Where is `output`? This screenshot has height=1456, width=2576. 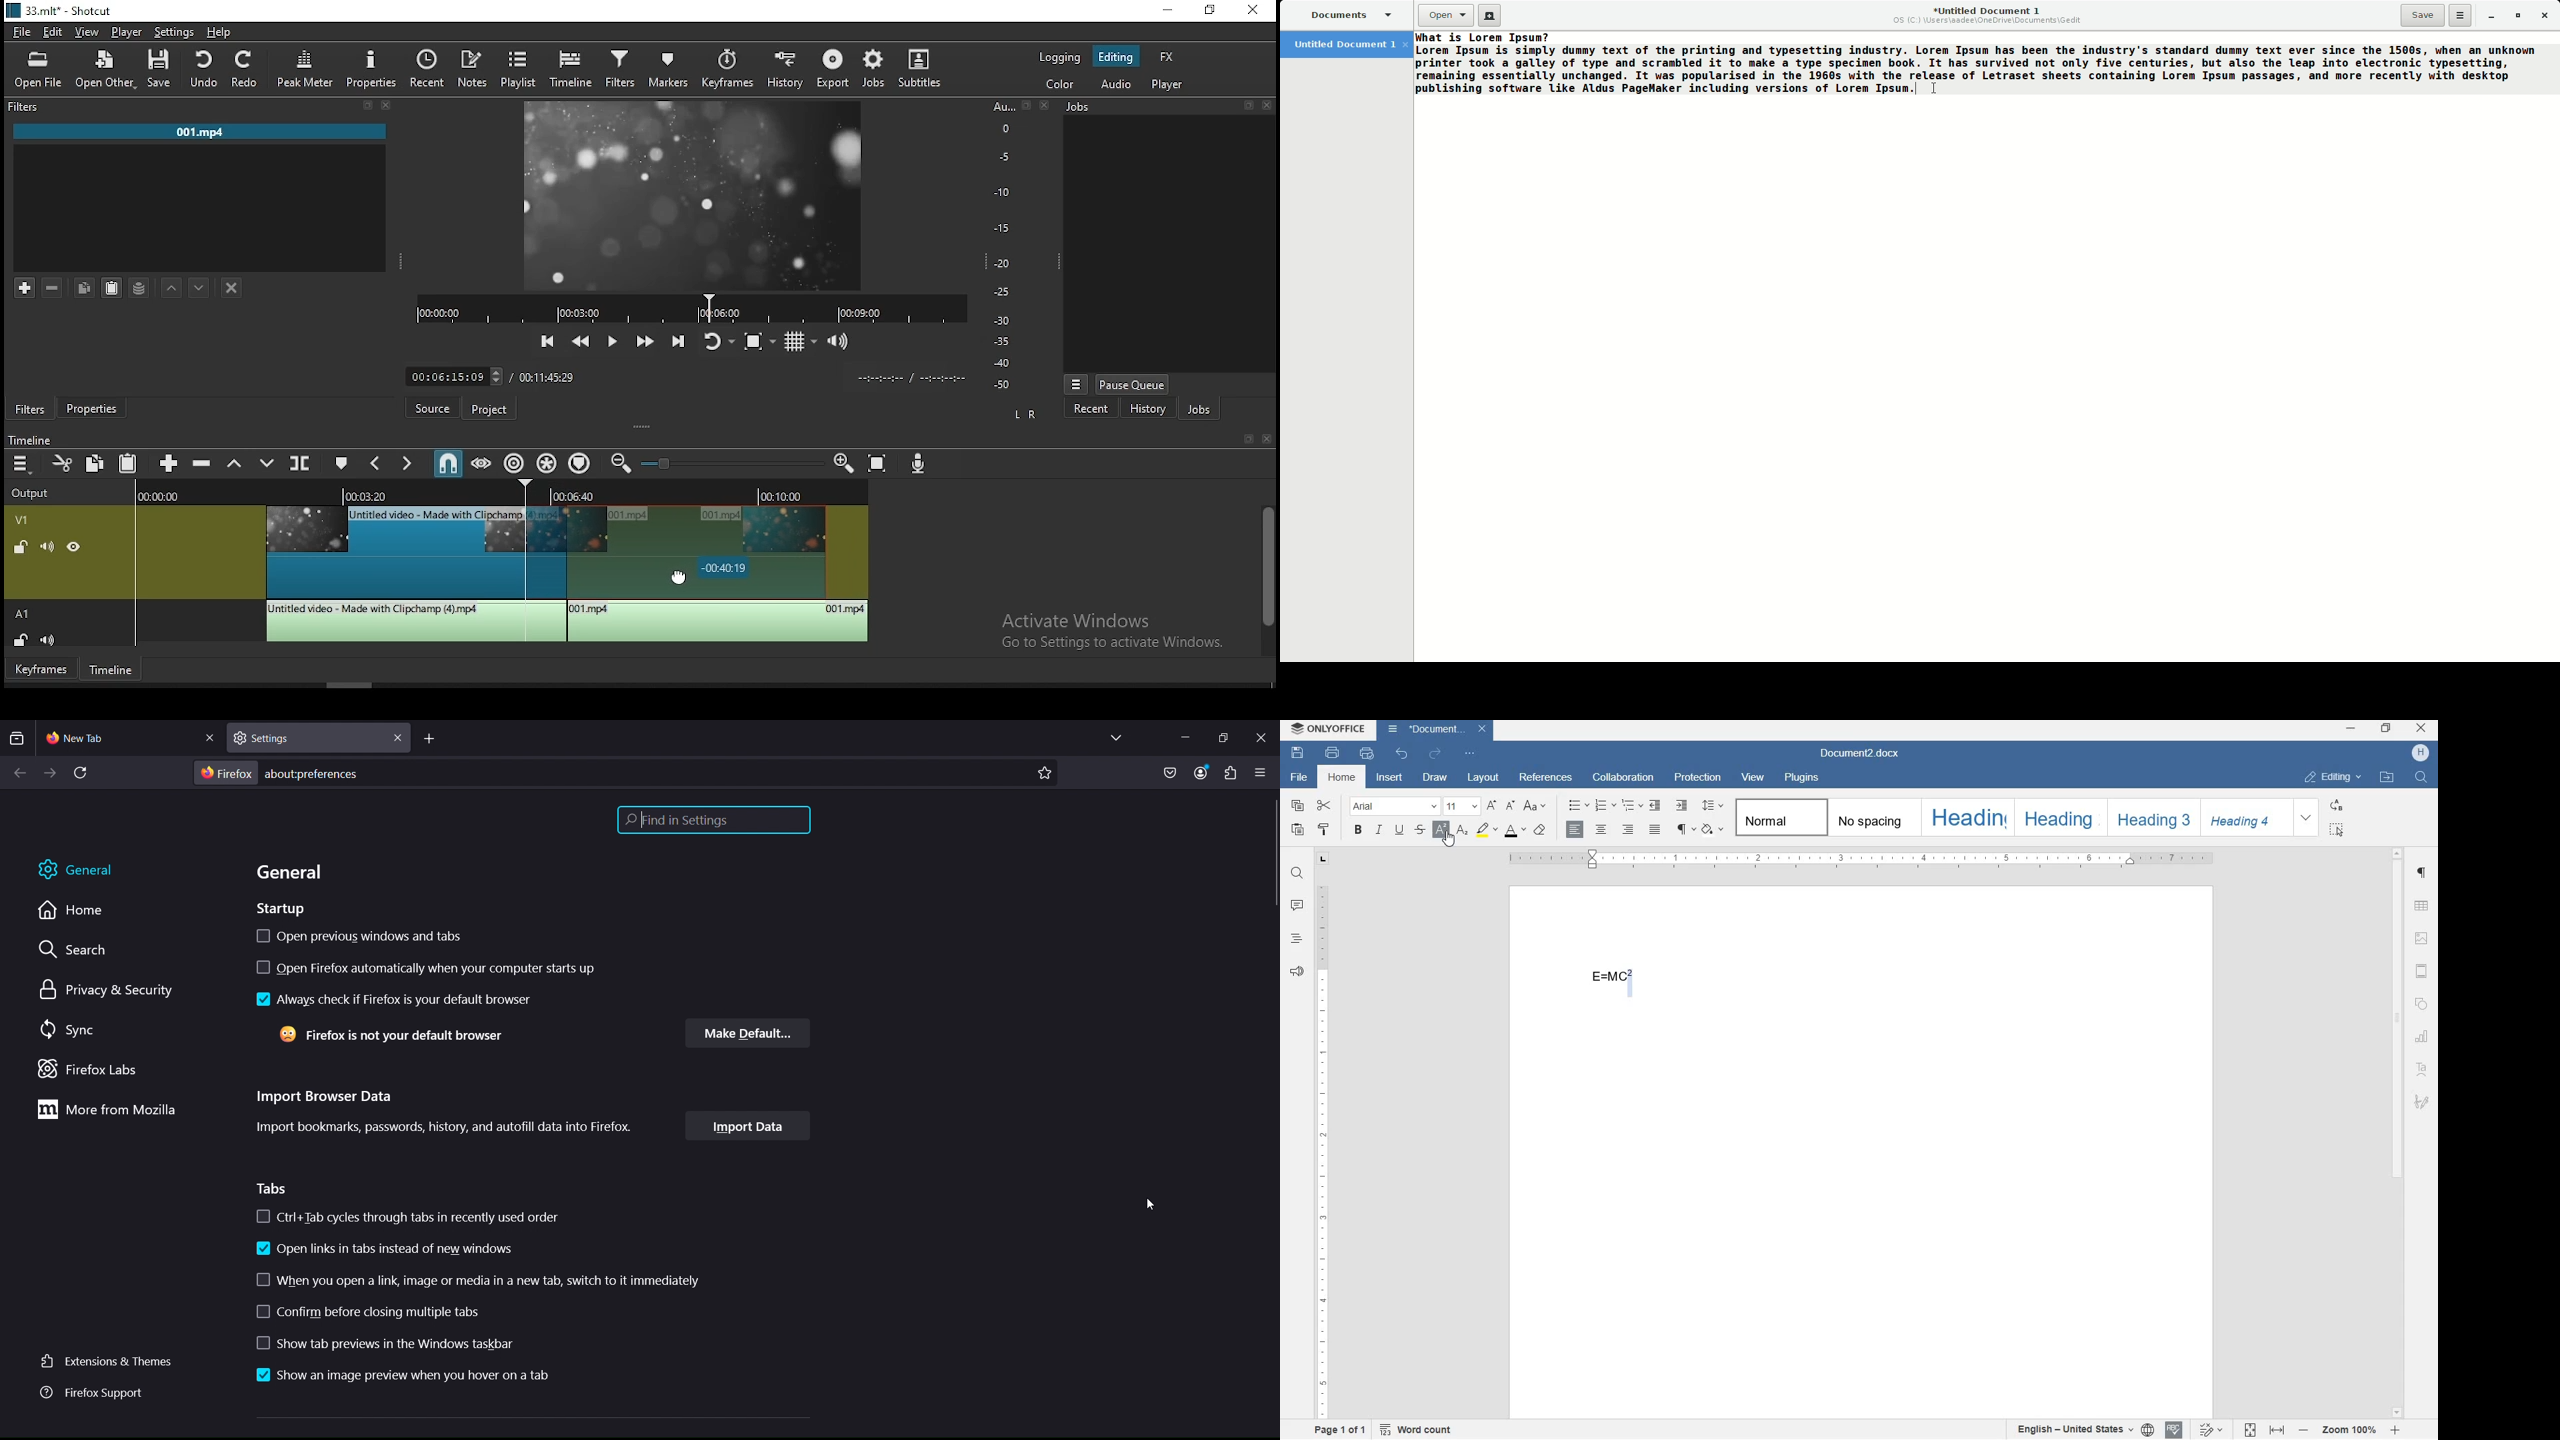 output is located at coordinates (35, 491).